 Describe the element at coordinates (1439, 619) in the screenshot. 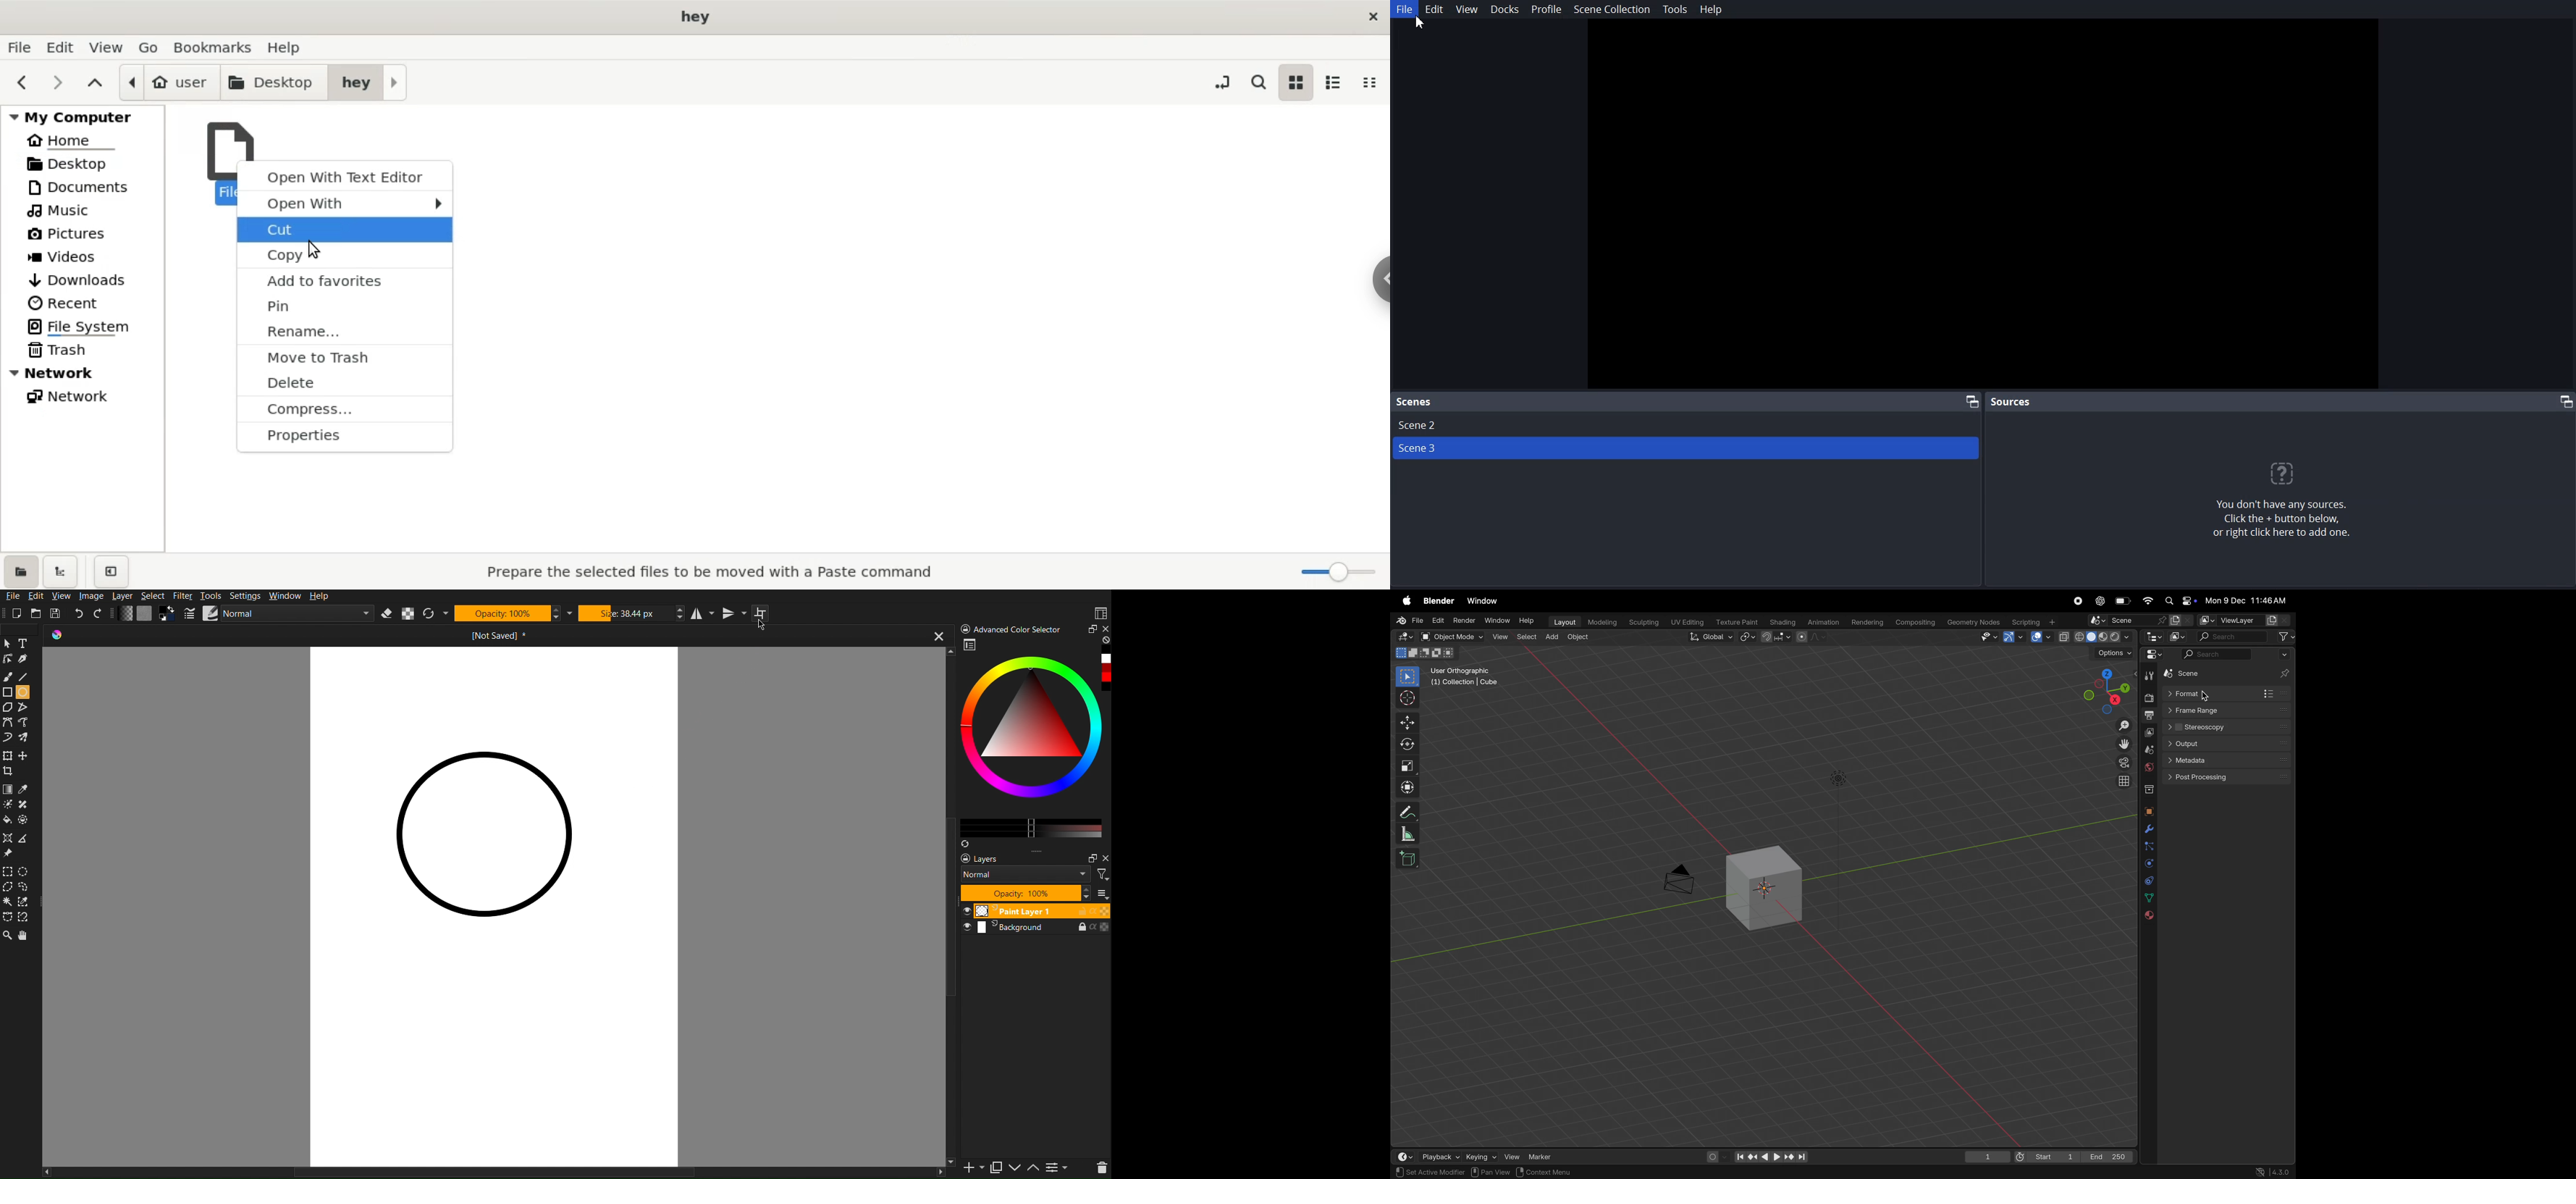

I see `Edit` at that location.